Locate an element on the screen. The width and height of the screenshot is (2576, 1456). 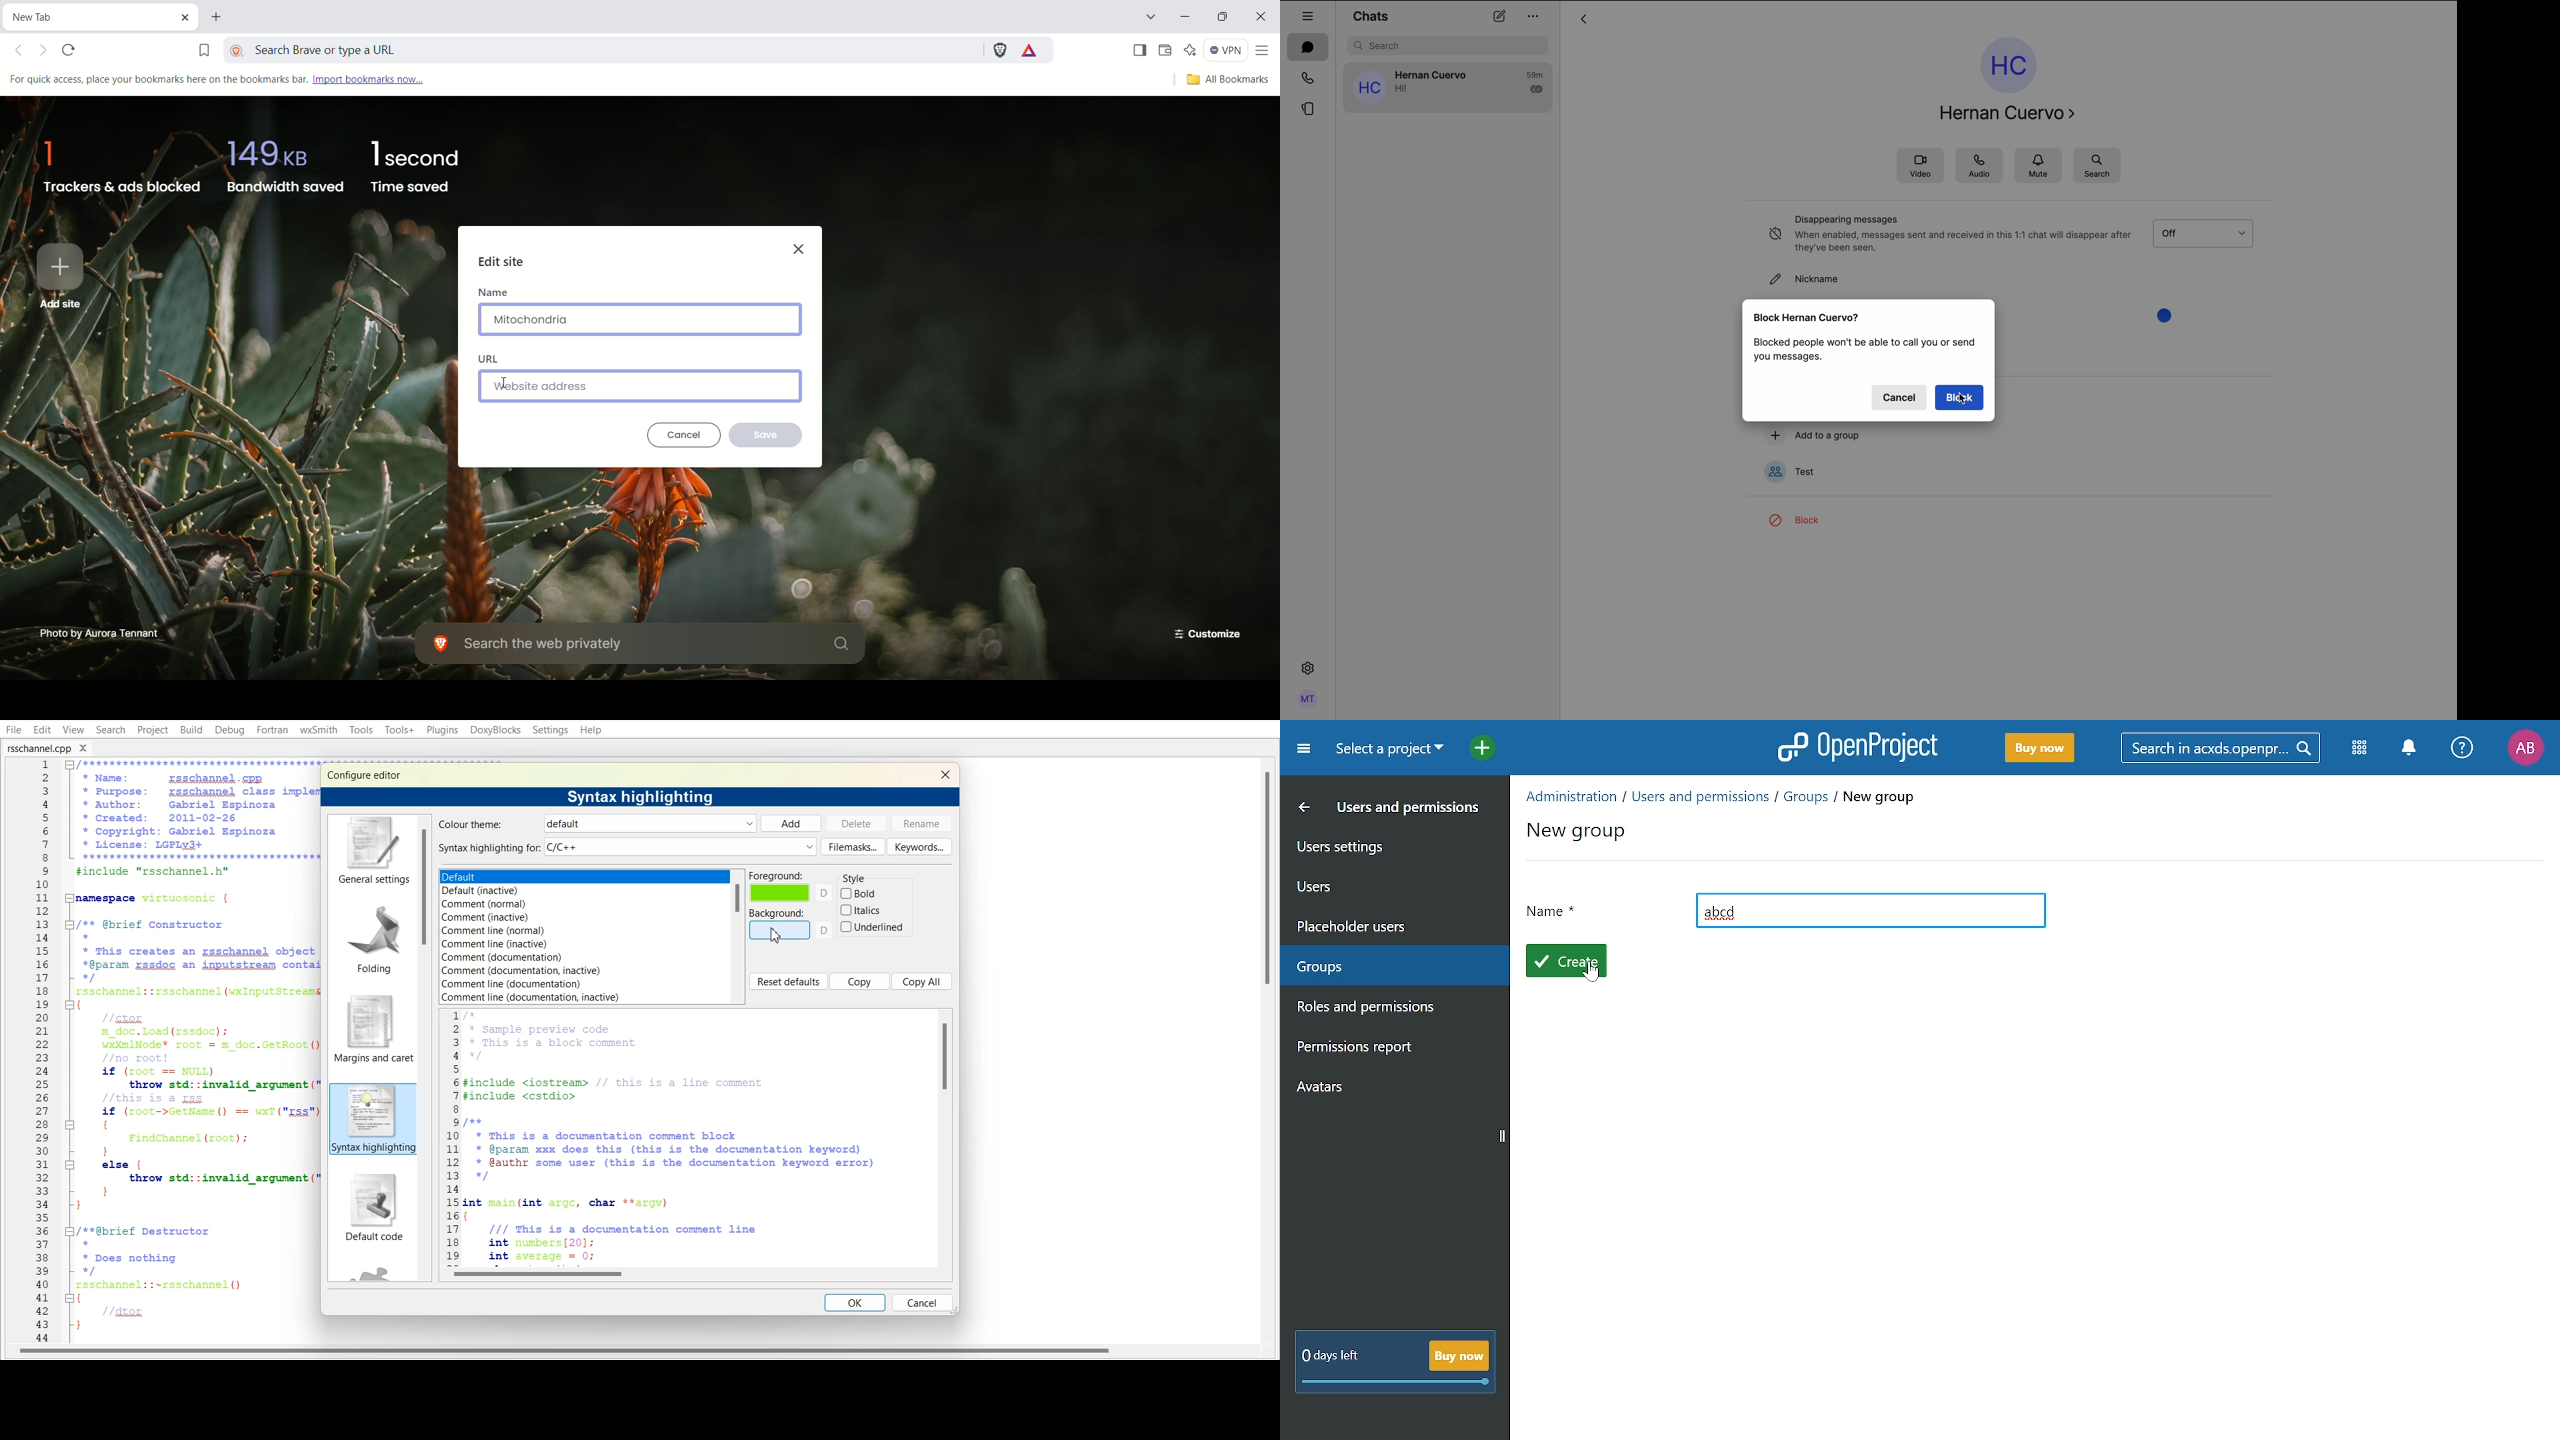
time saved is located at coordinates (418, 167).